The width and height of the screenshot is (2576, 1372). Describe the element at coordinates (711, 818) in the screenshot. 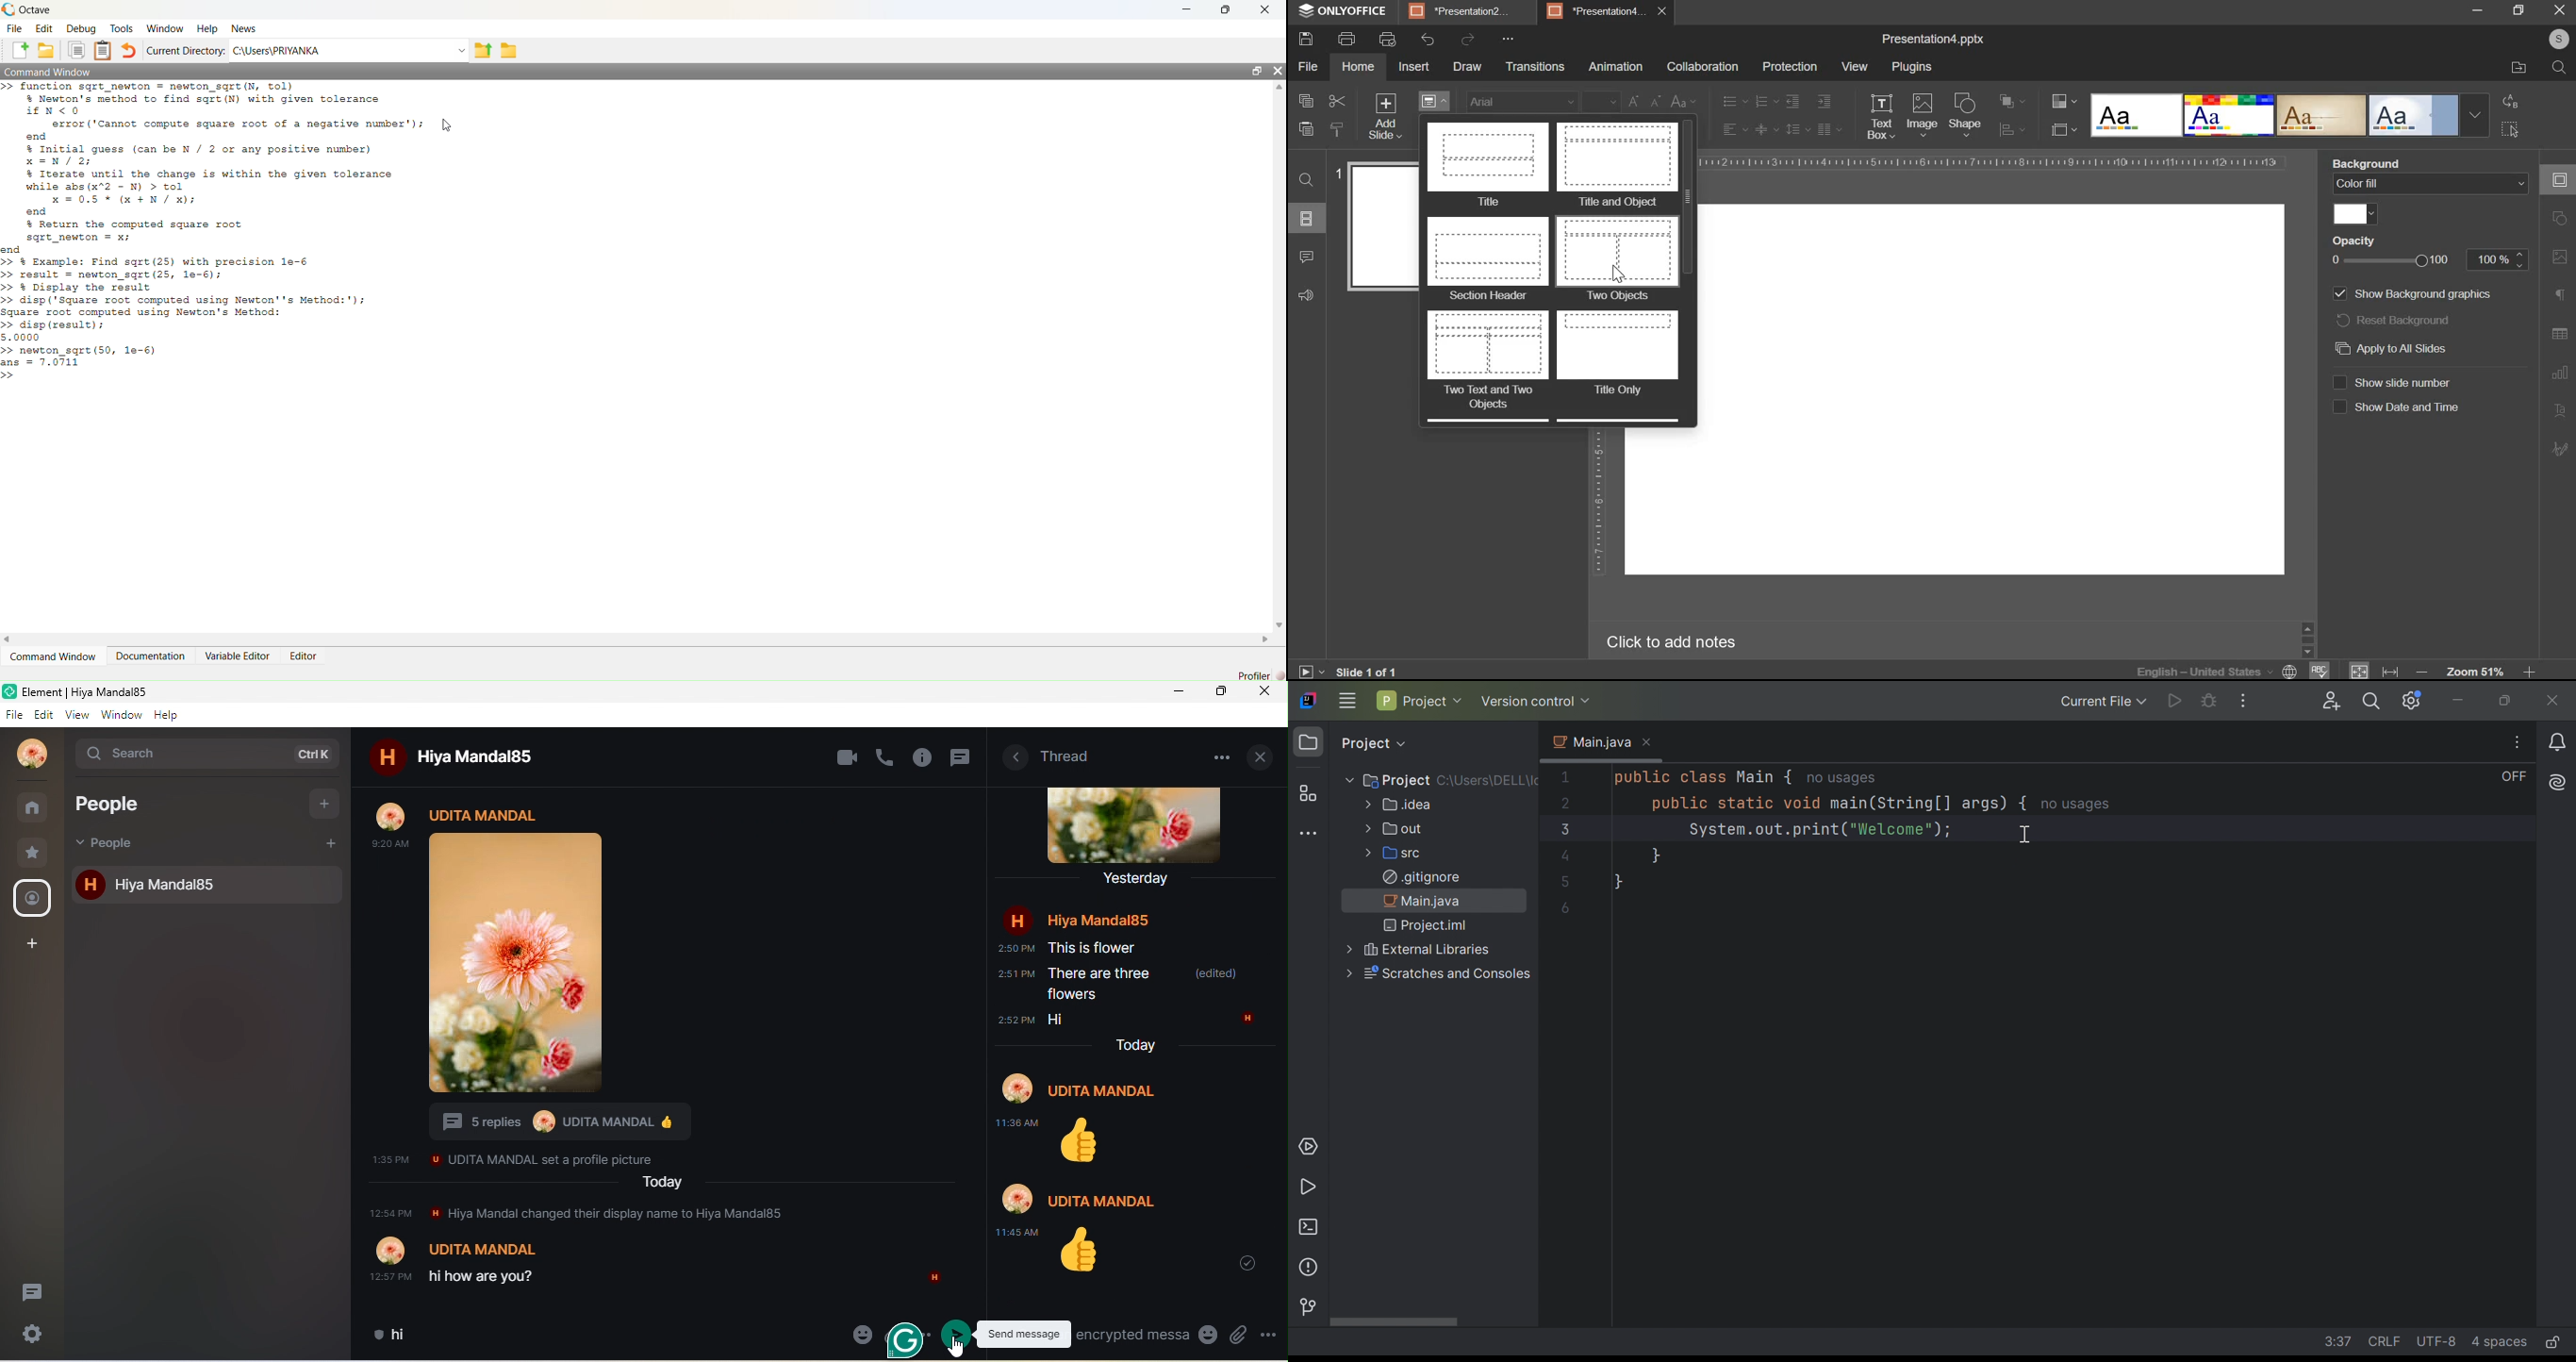

I see `download` at that location.